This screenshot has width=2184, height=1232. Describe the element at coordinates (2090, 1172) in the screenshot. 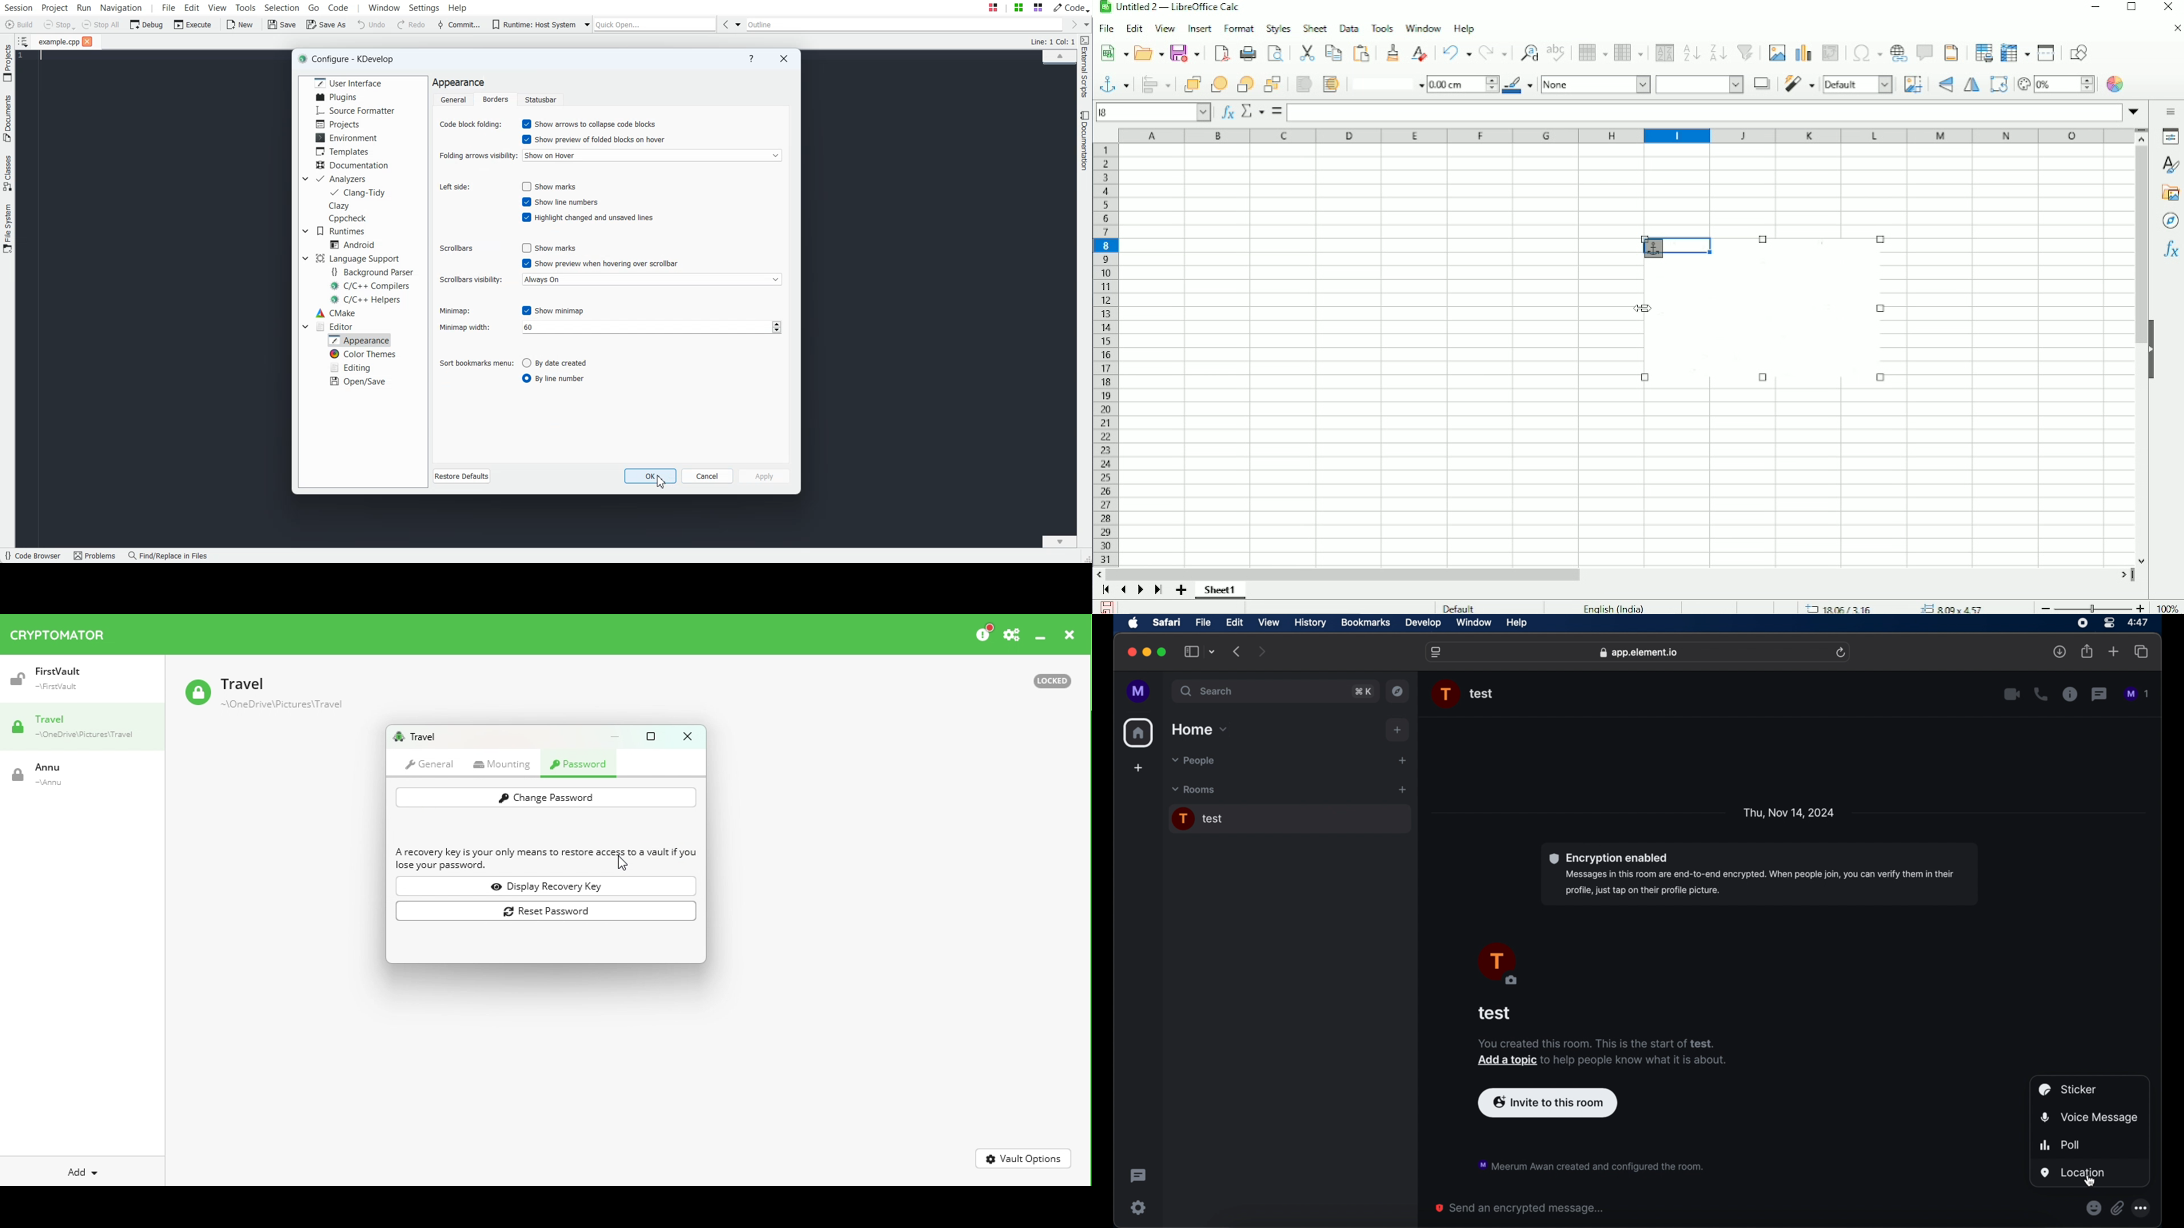

I see `location highlighted` at that location.